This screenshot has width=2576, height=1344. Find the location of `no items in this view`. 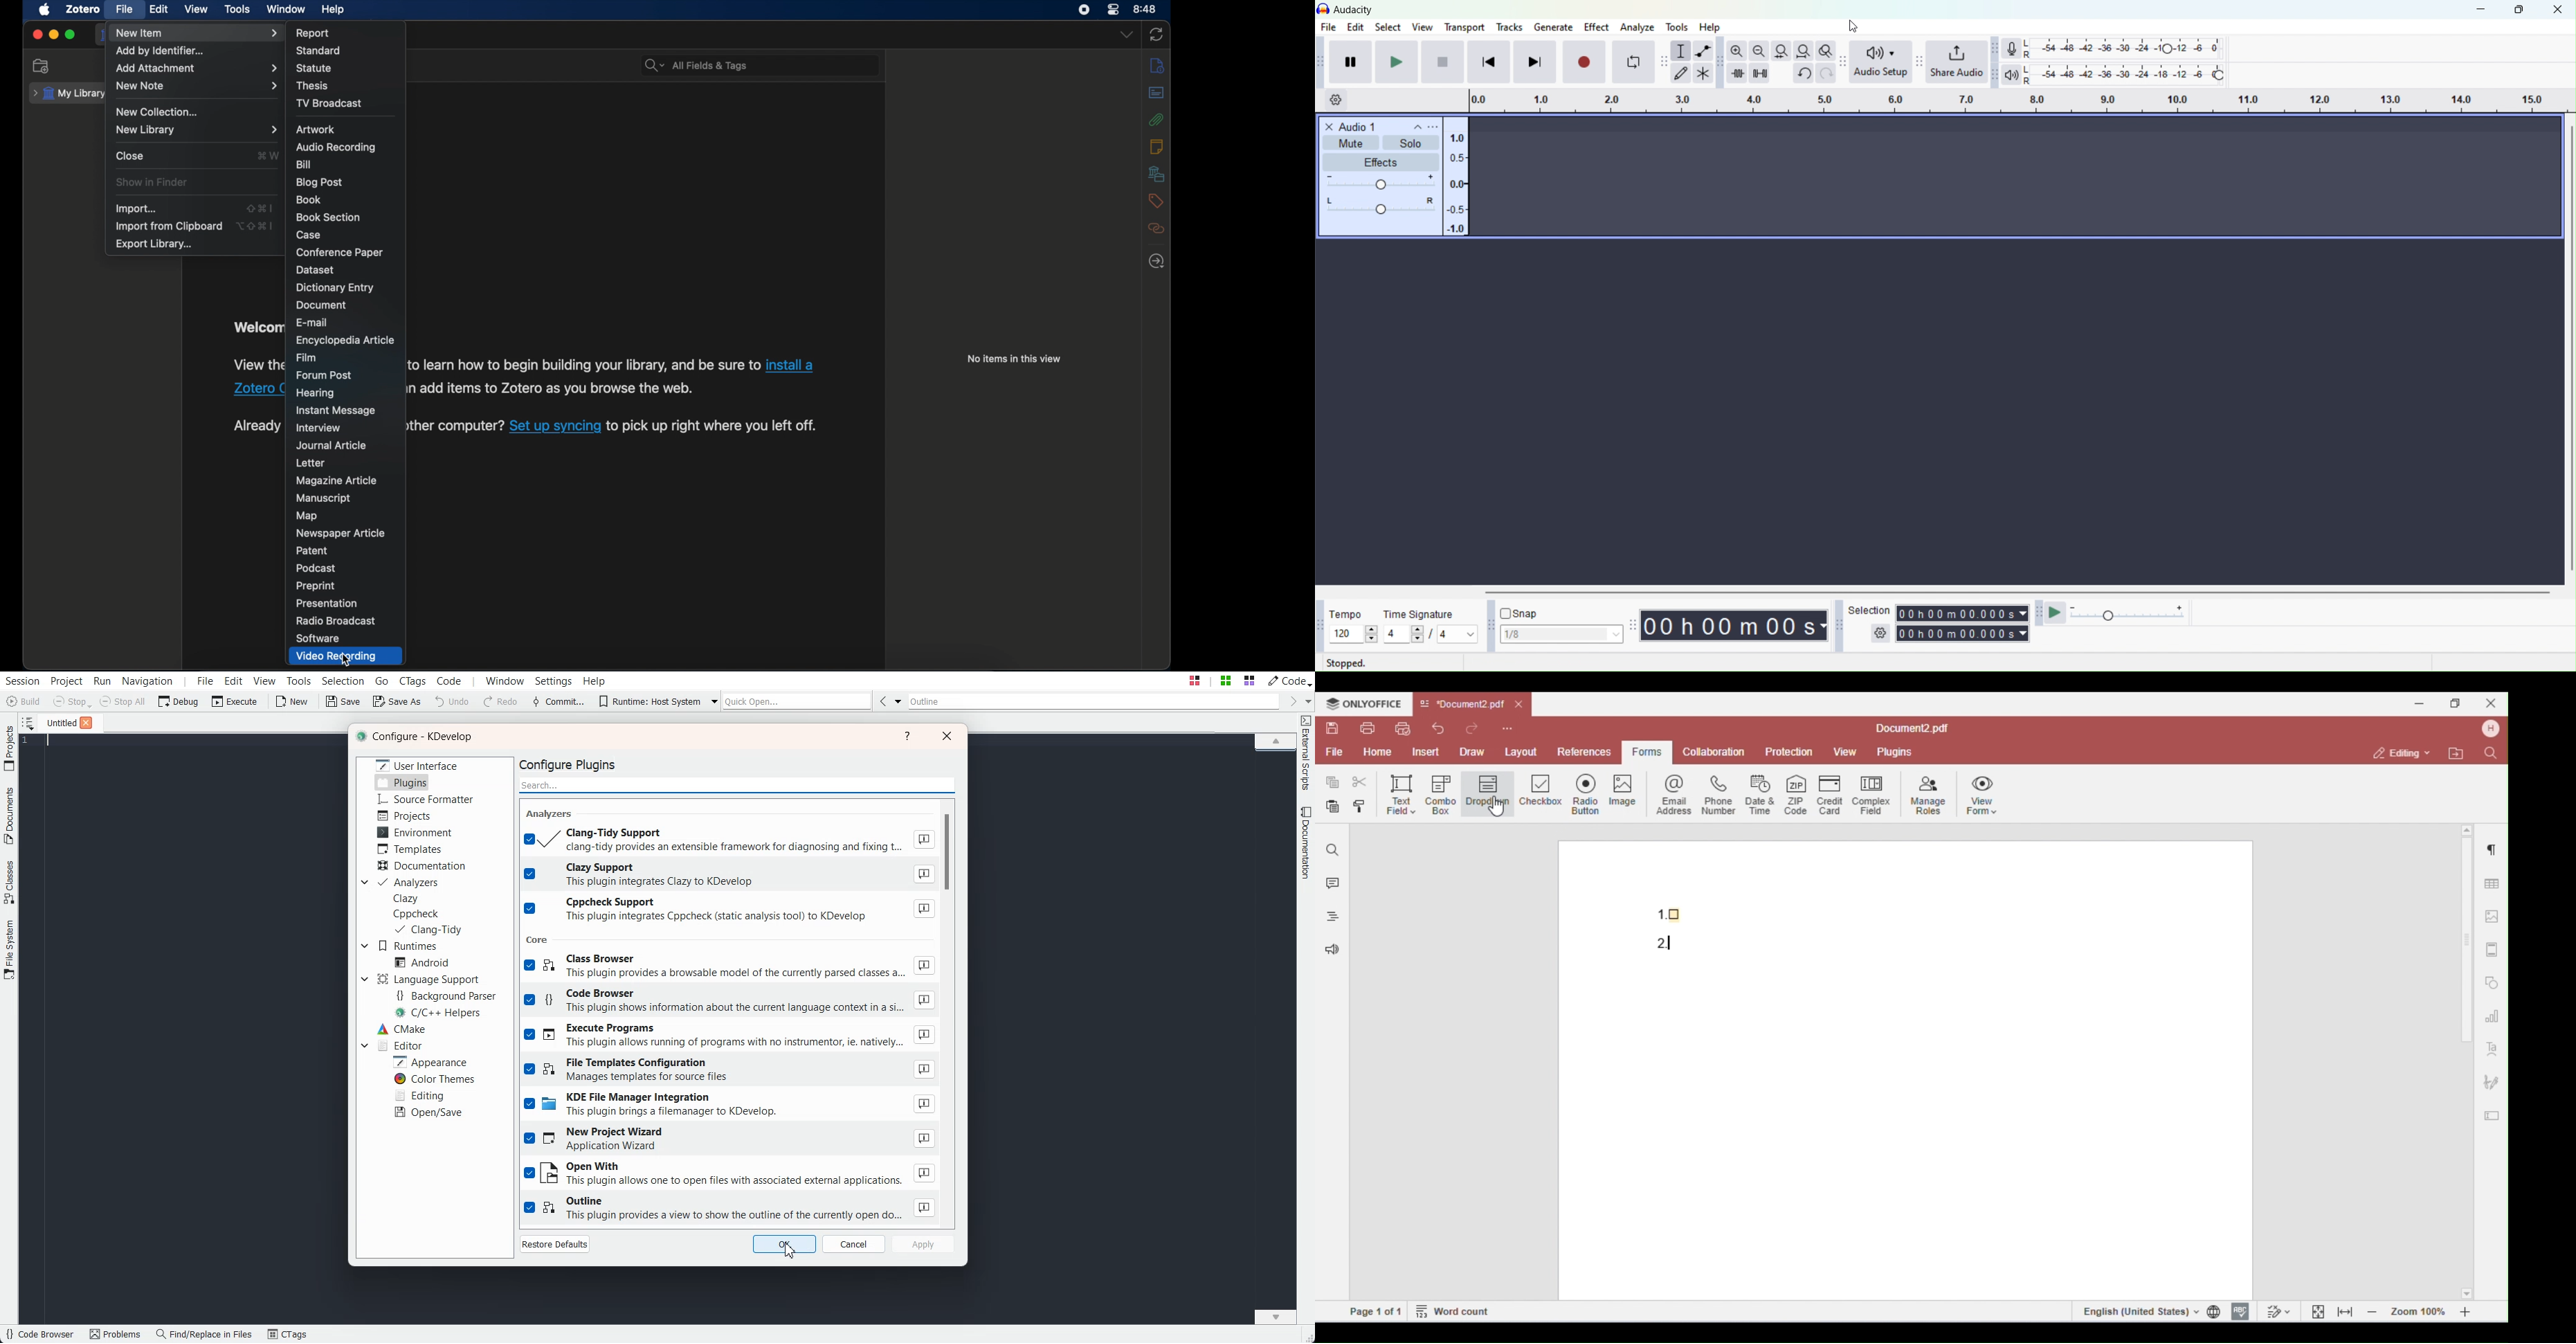

no items in this view is located at coordinates (1014, 358).